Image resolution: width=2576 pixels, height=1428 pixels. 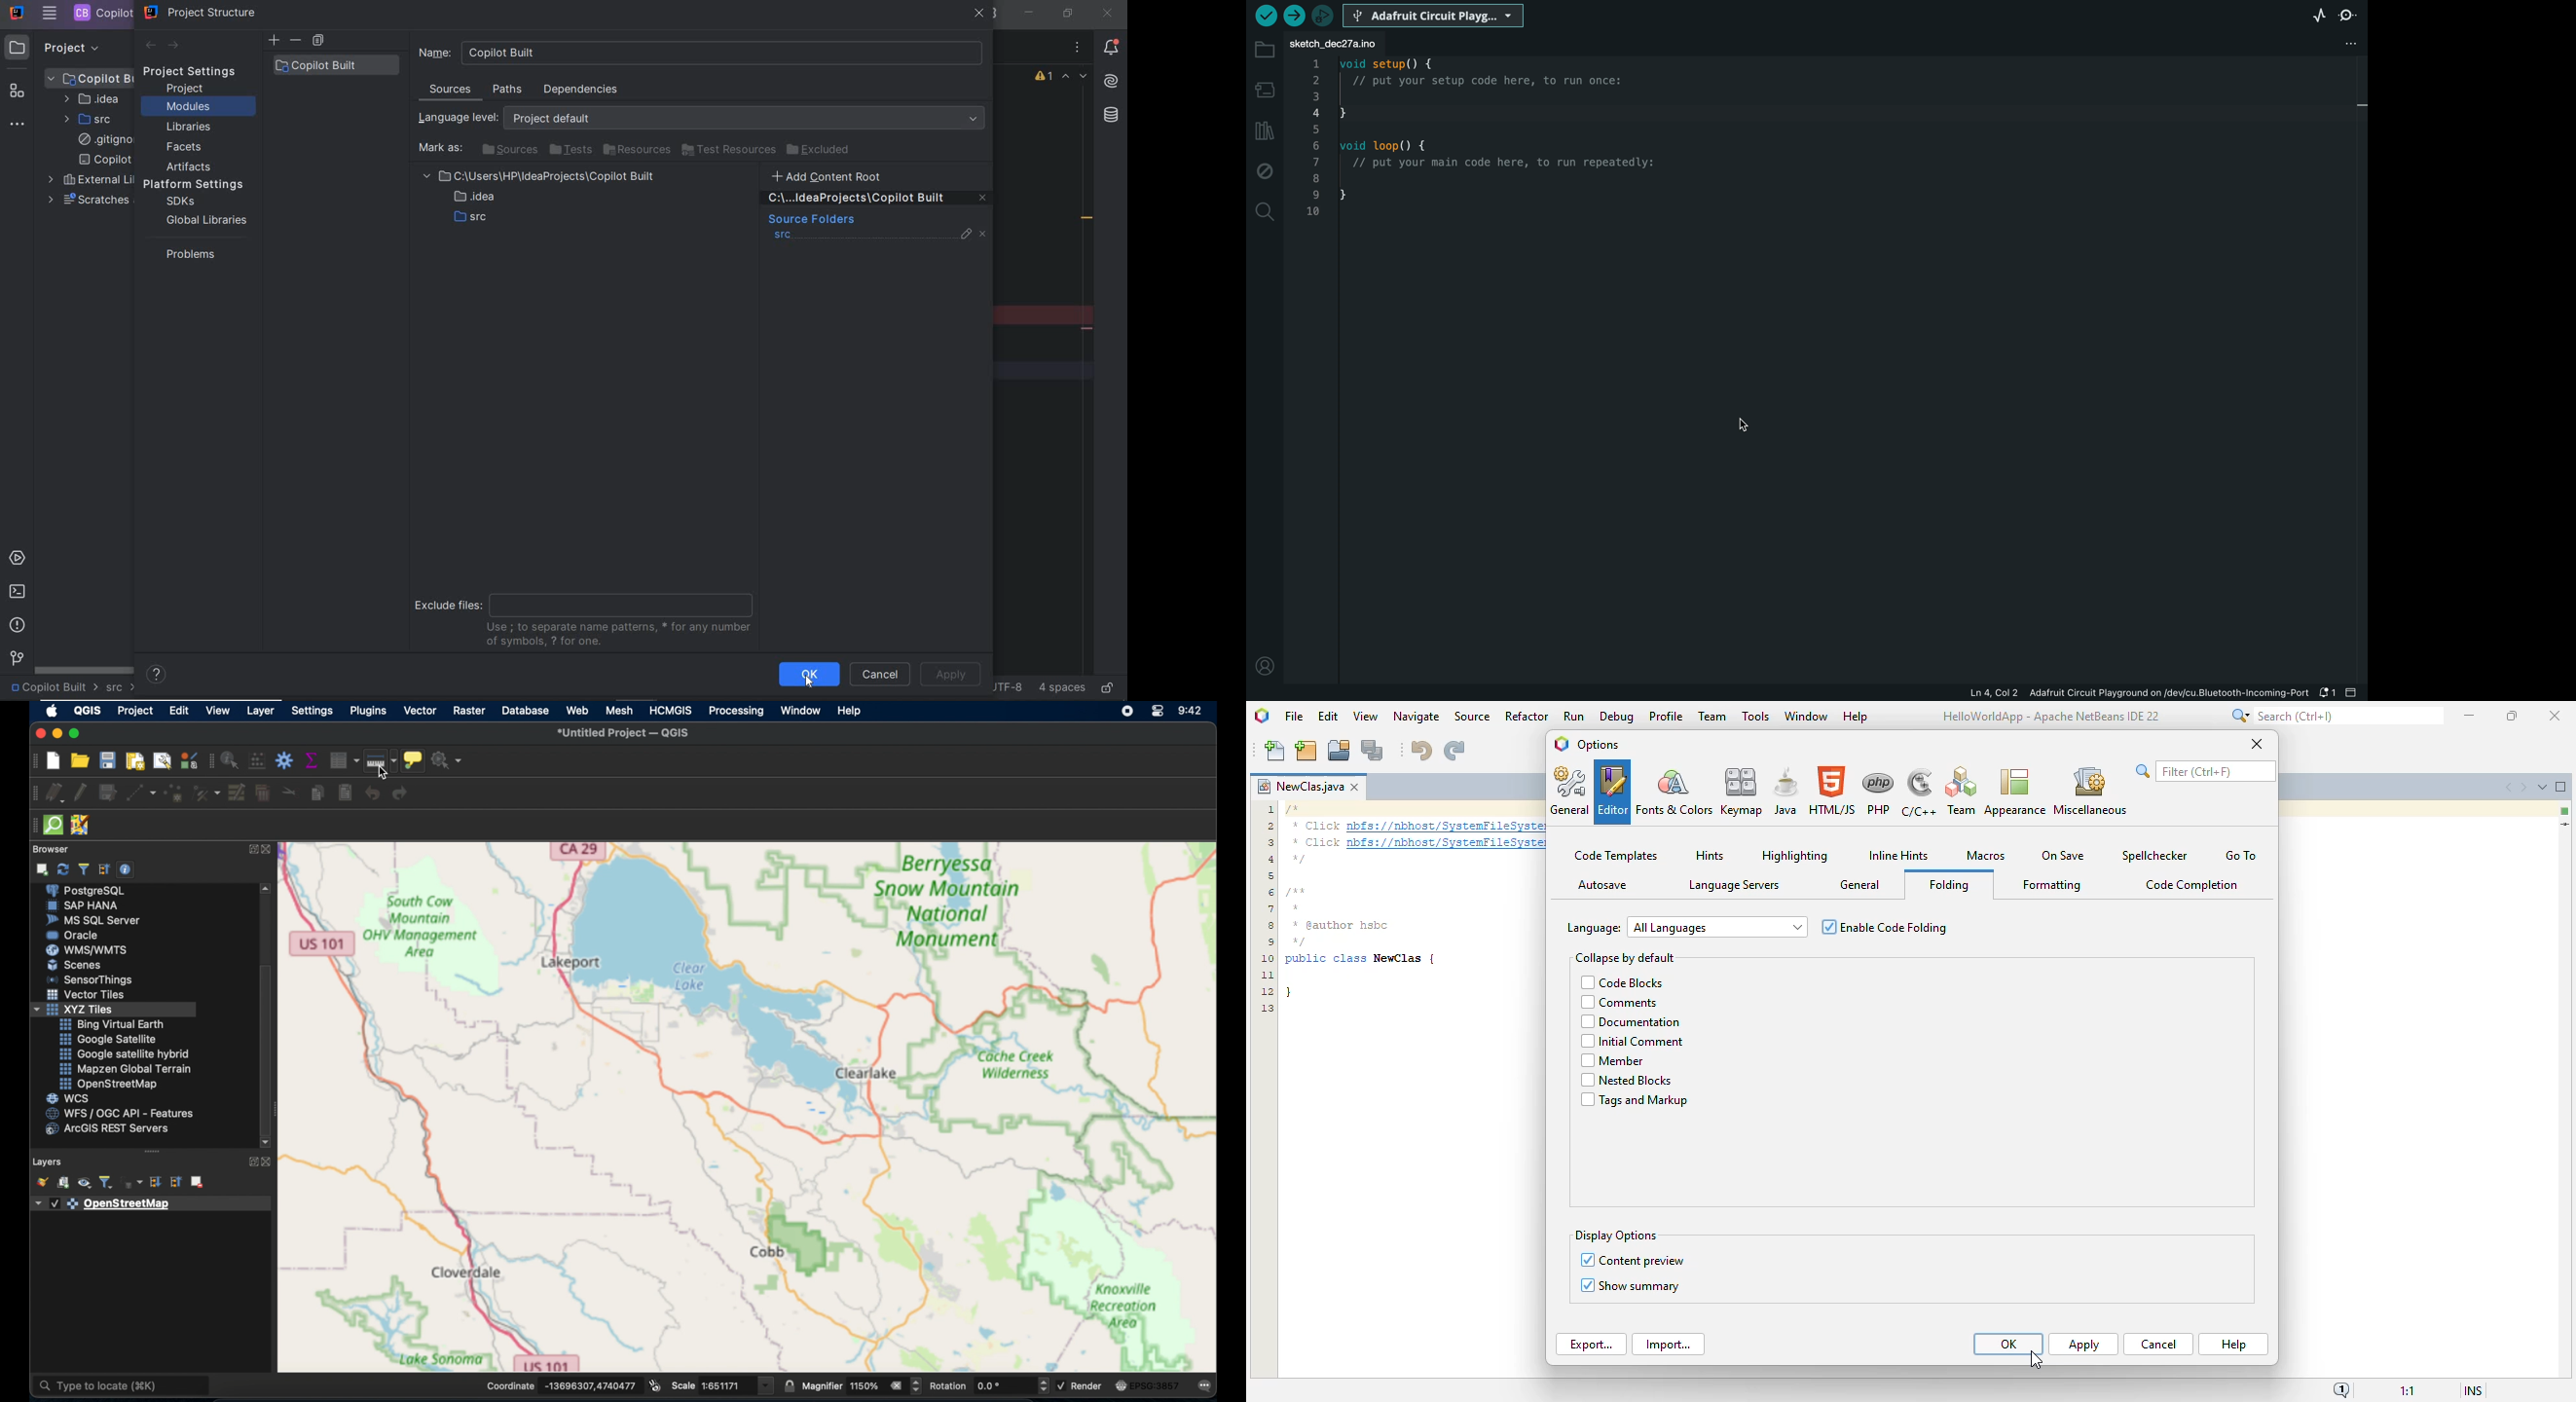 What do you see at coordinates (179, 202) in the screenshot?
I see `sdks` at bounding box center [179, 202].